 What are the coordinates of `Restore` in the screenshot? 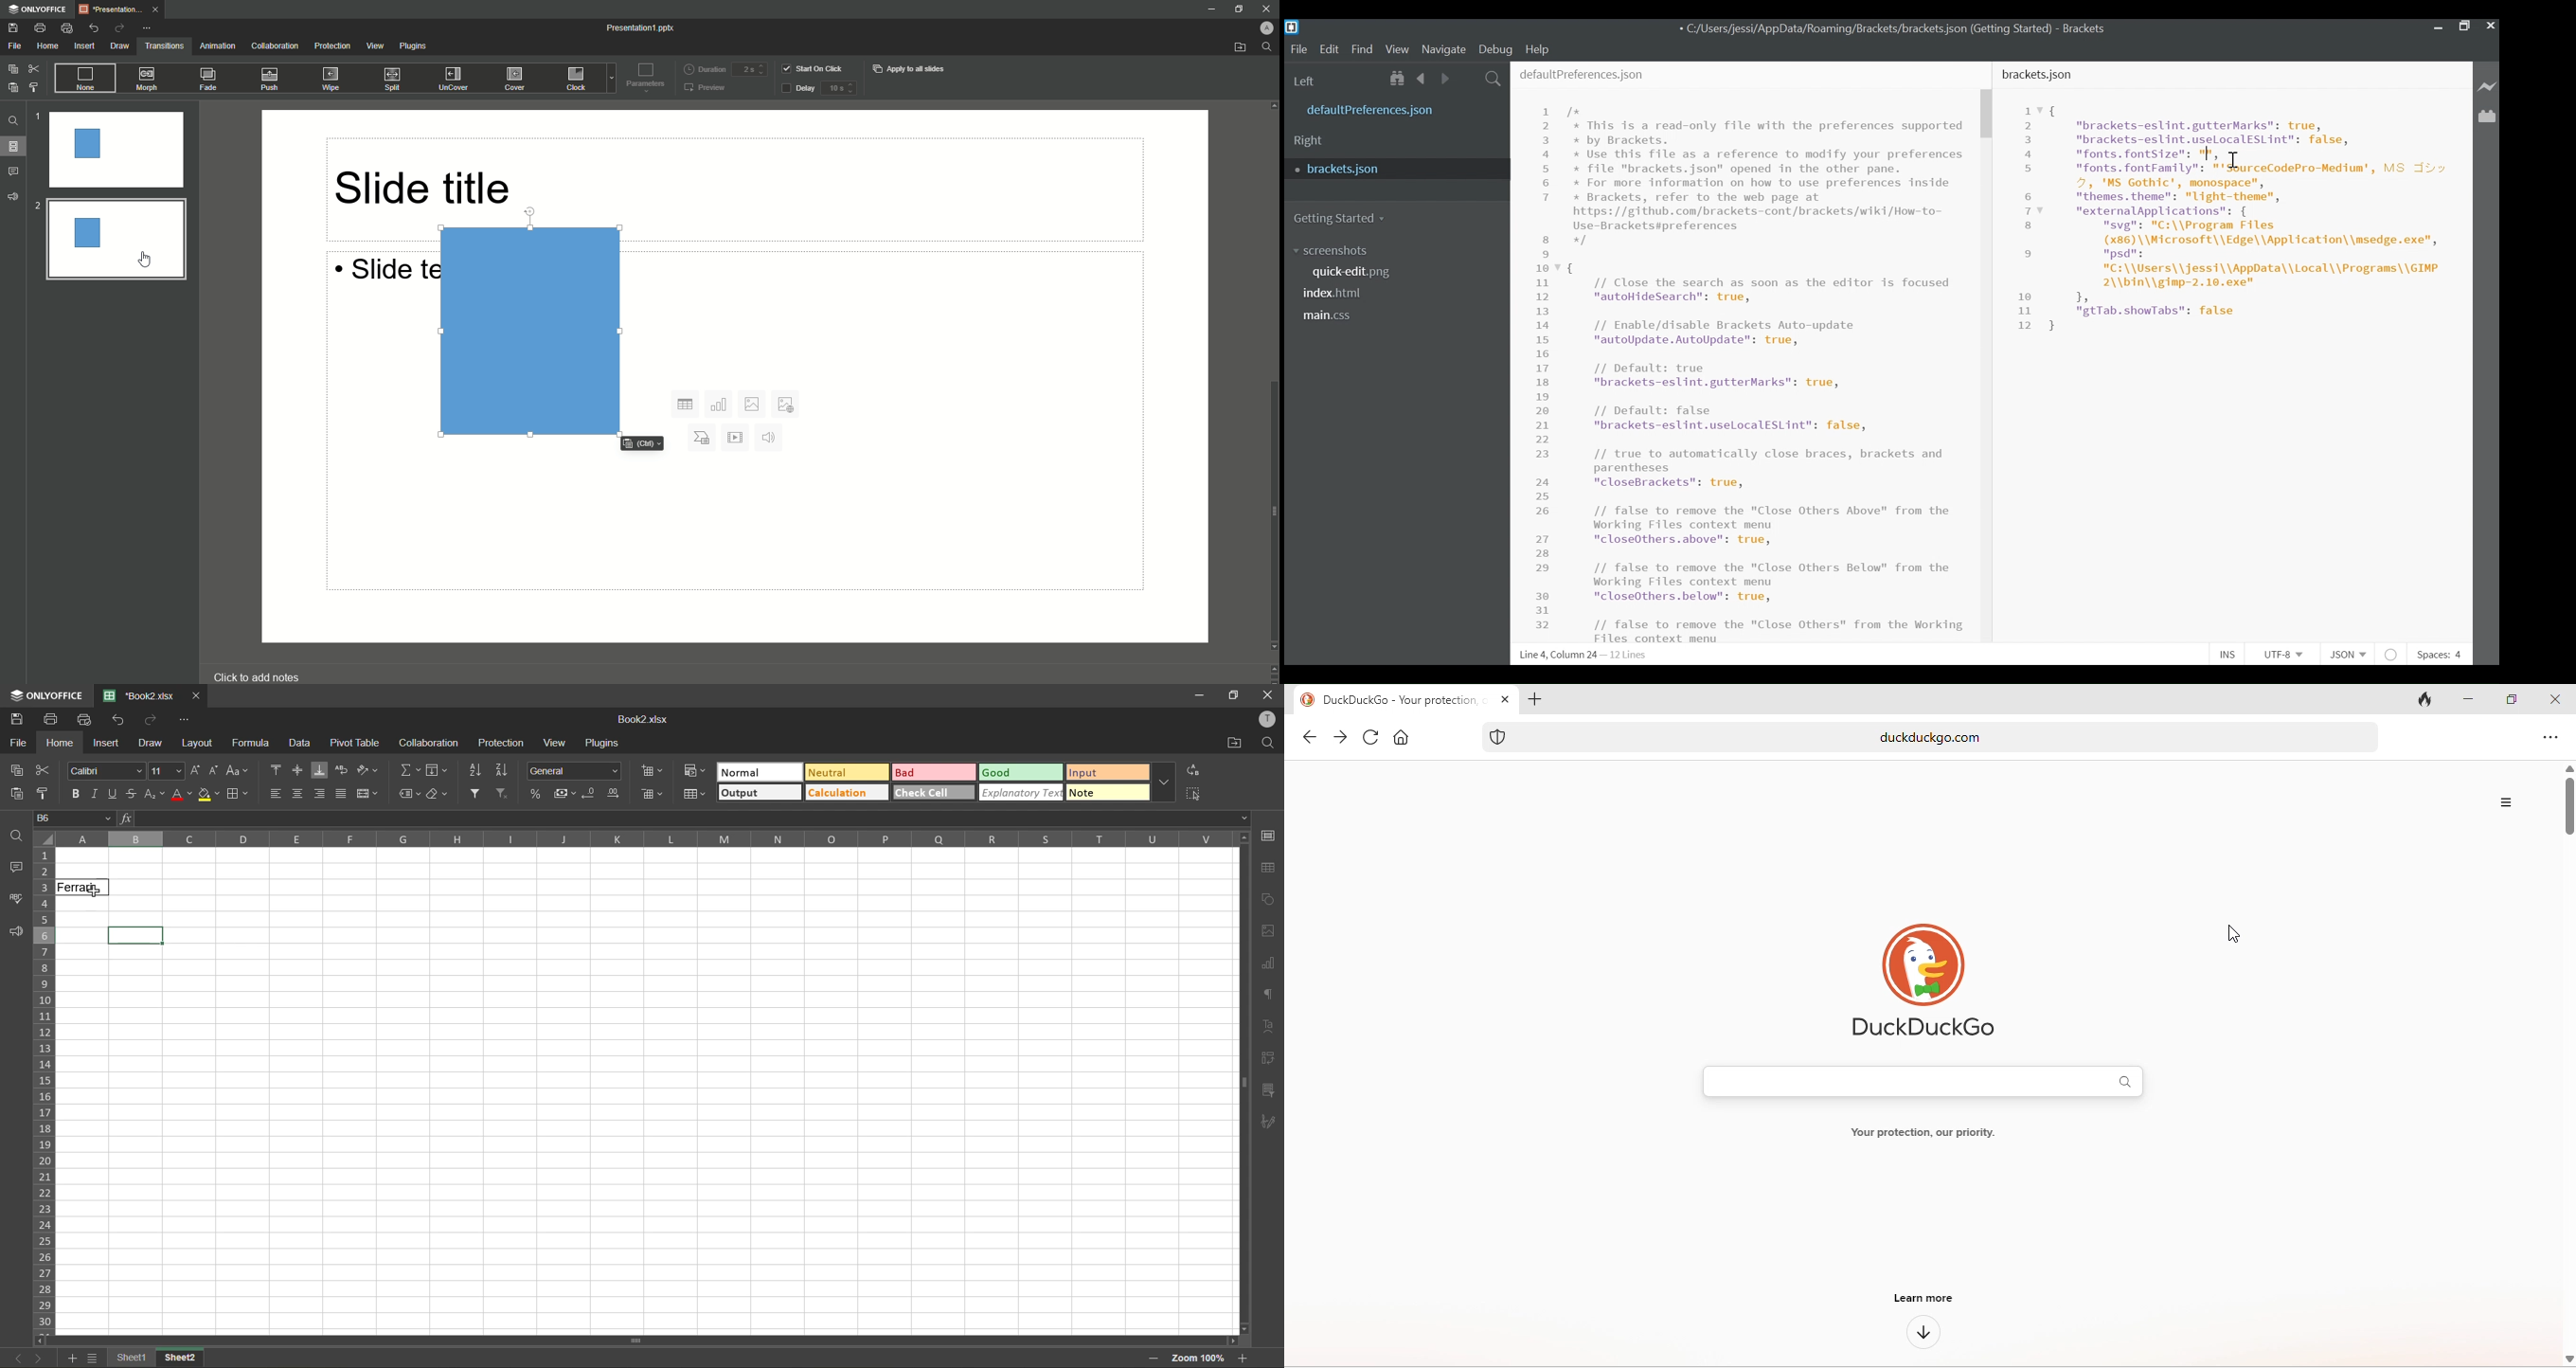 It's located at (2464, 27).